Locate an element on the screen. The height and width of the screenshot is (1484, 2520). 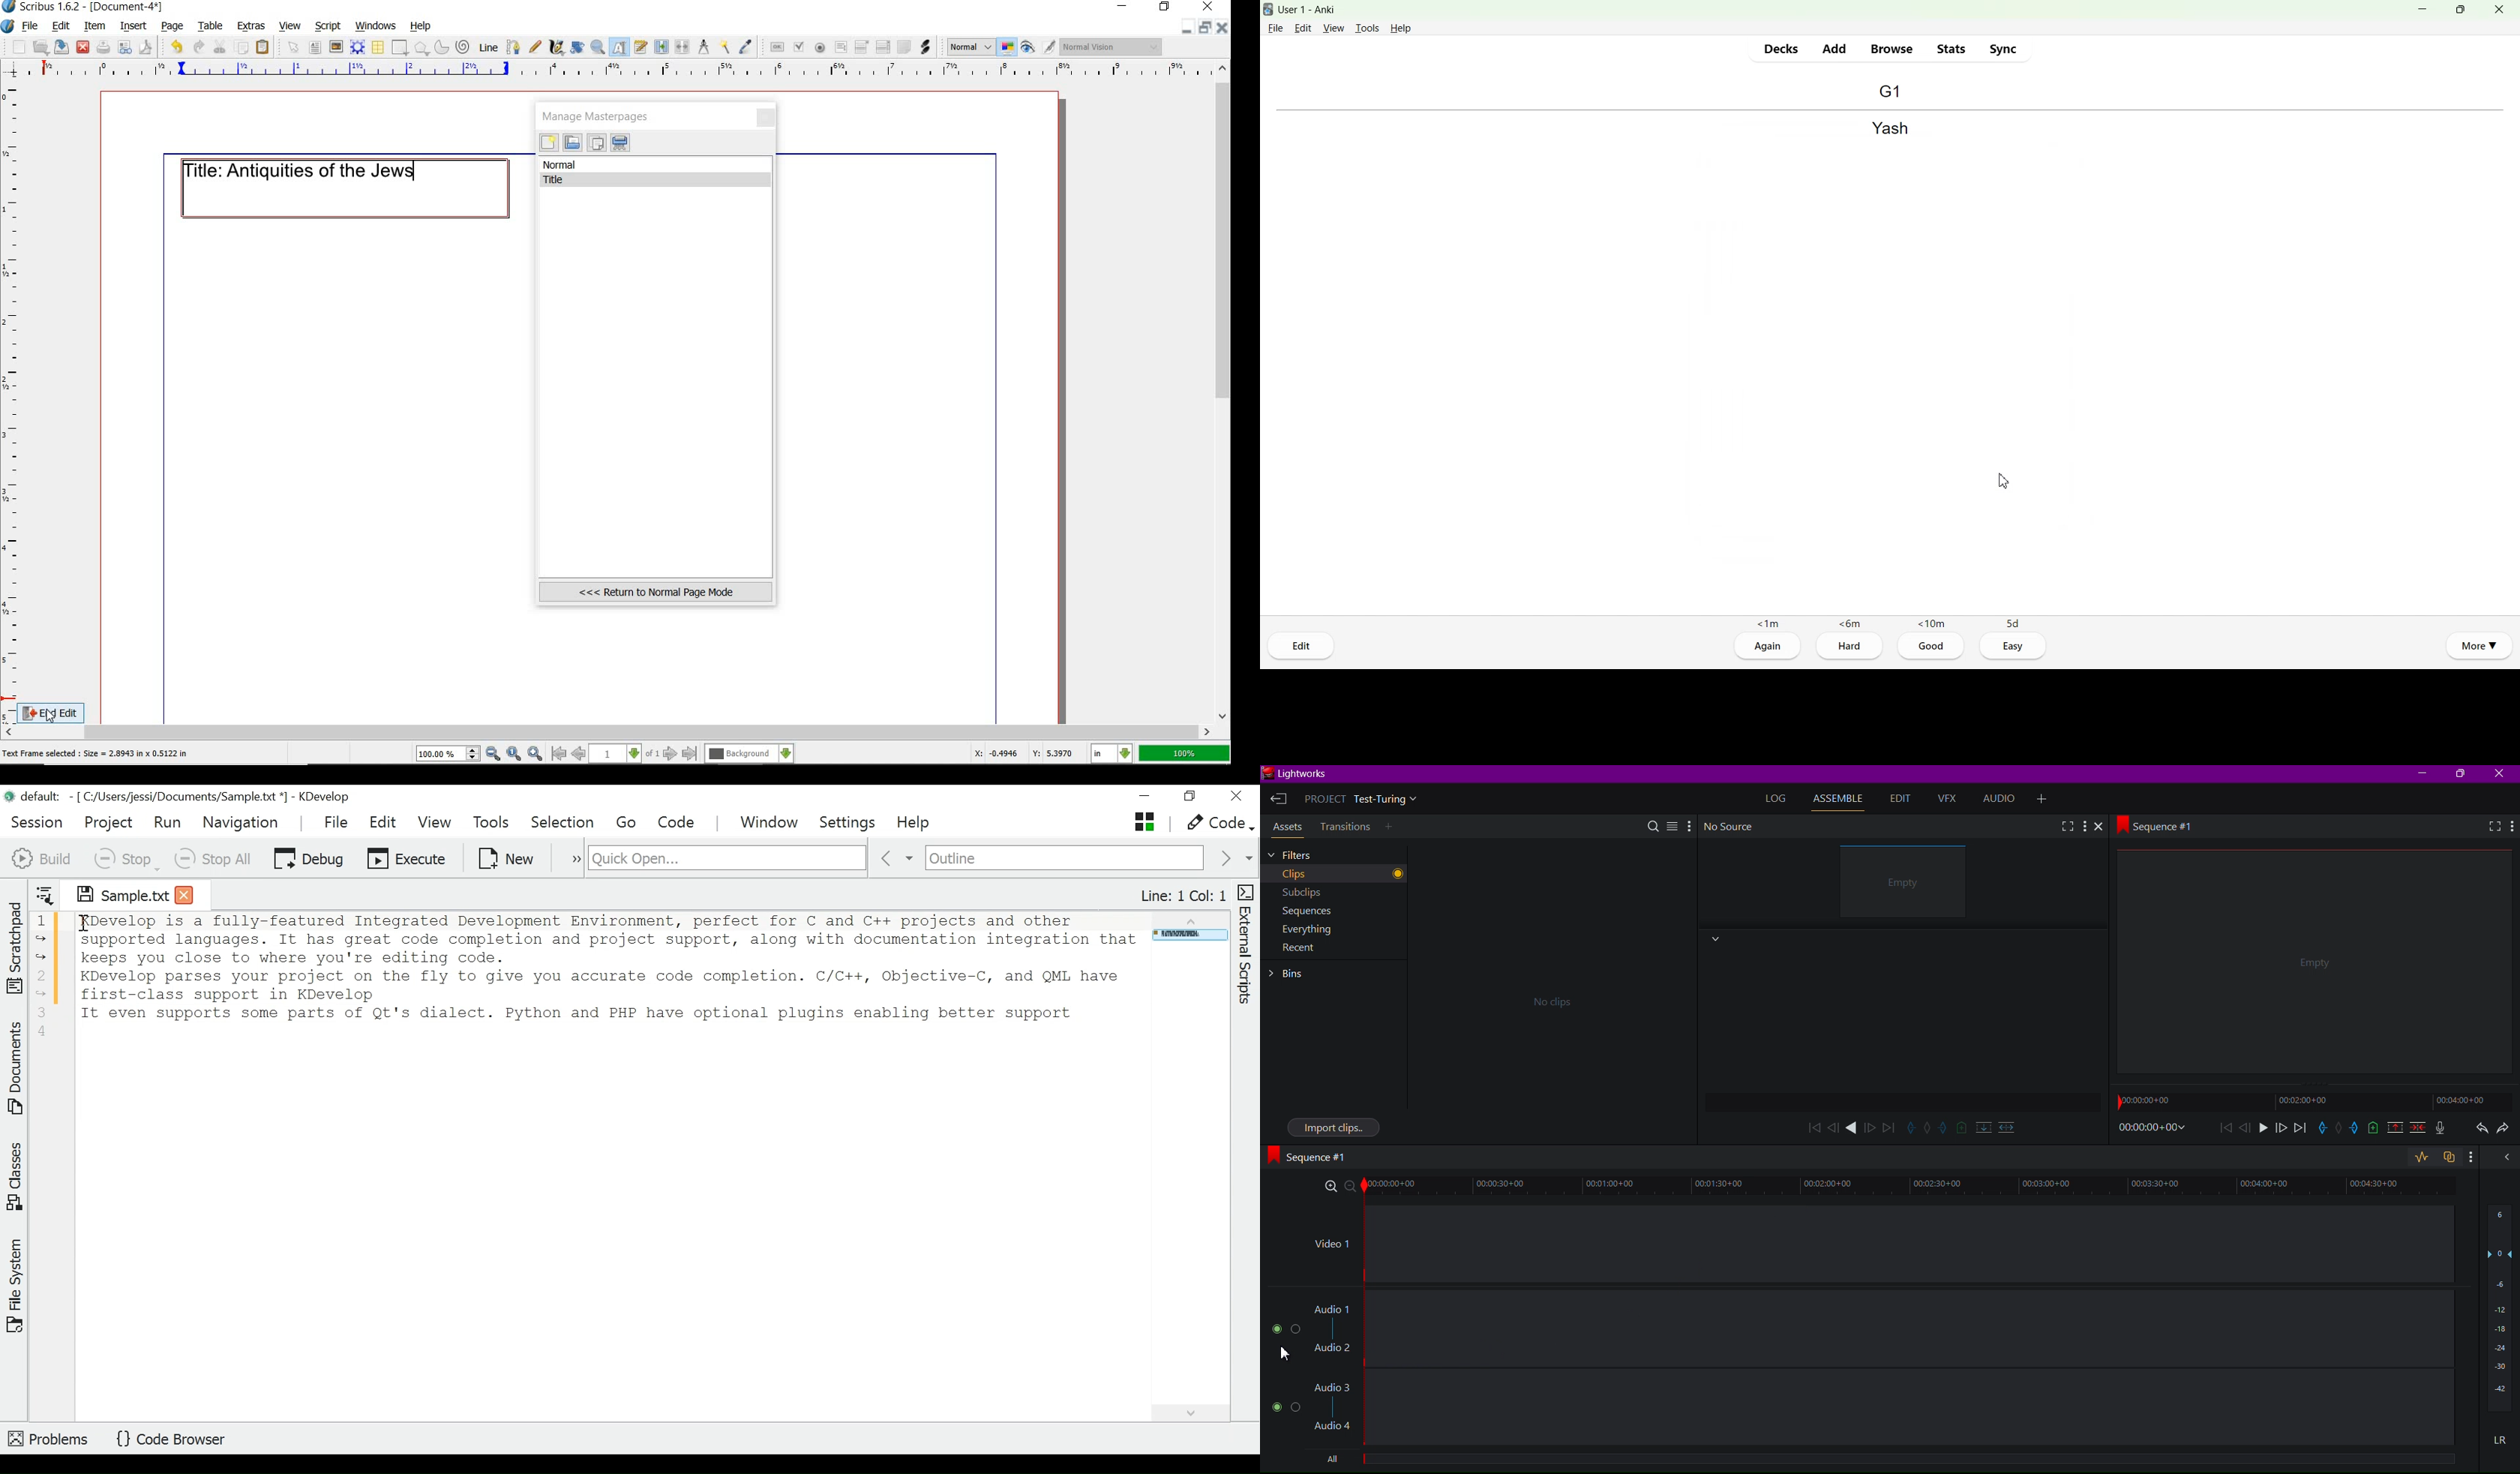
Go is located at coordinates (629, 823).